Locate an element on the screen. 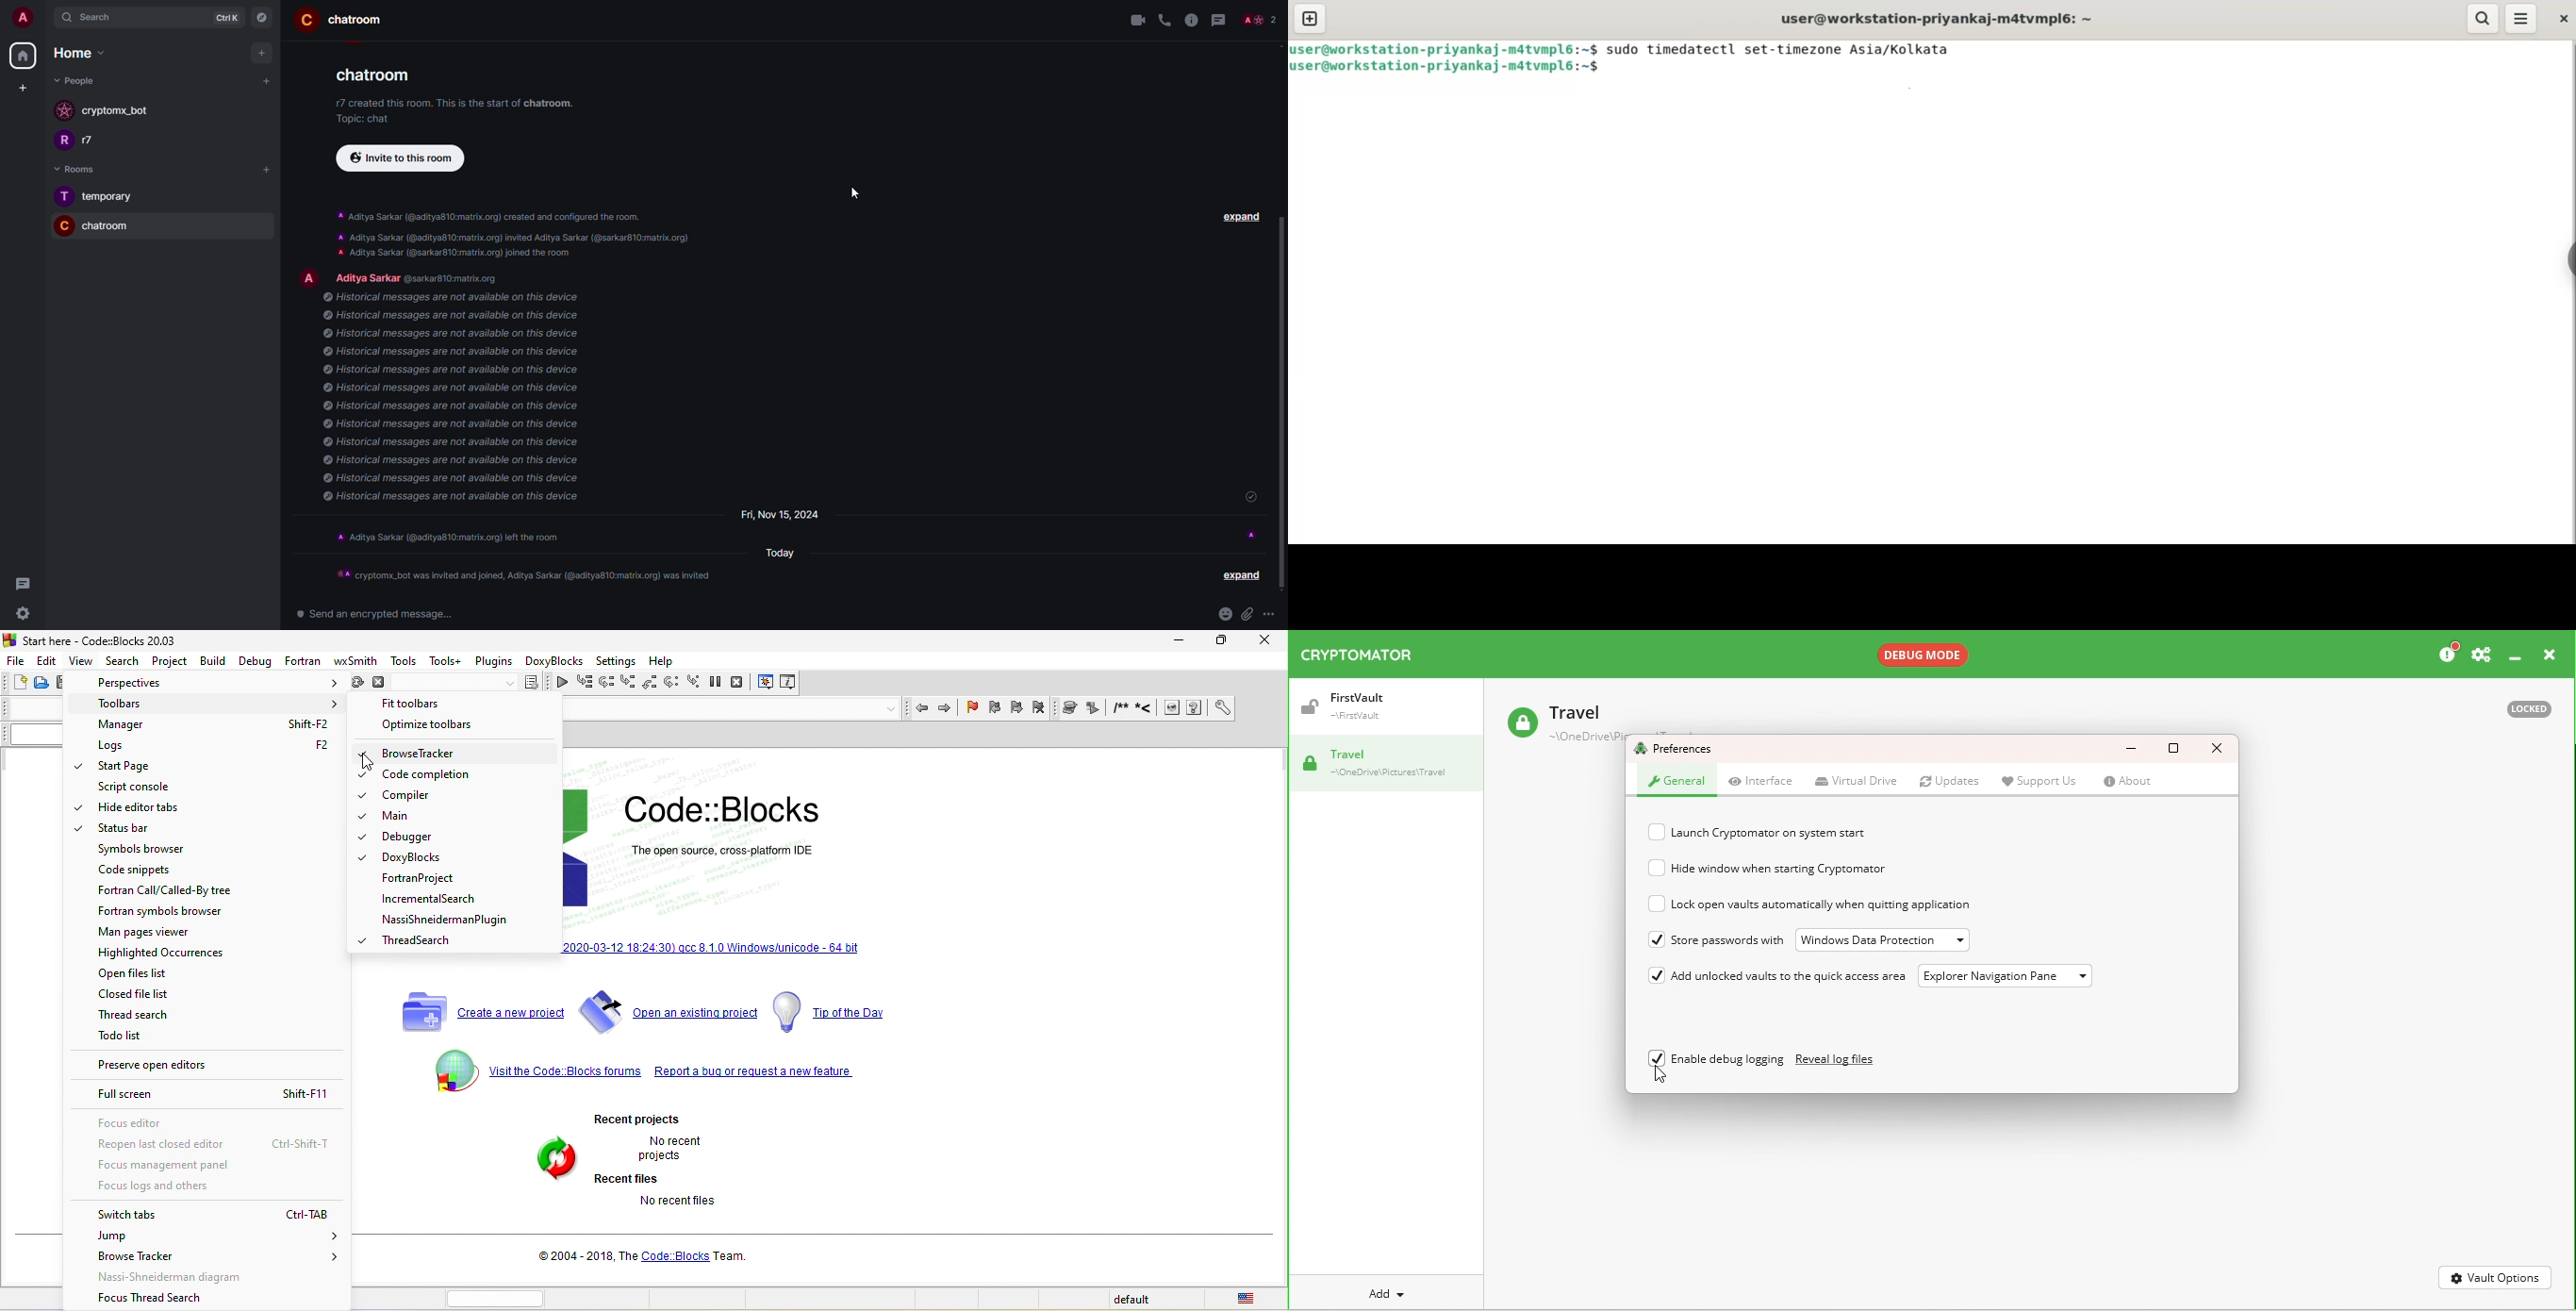 This screenshot has width=2576, height=1316. continue is located at coordinates (562, 686).